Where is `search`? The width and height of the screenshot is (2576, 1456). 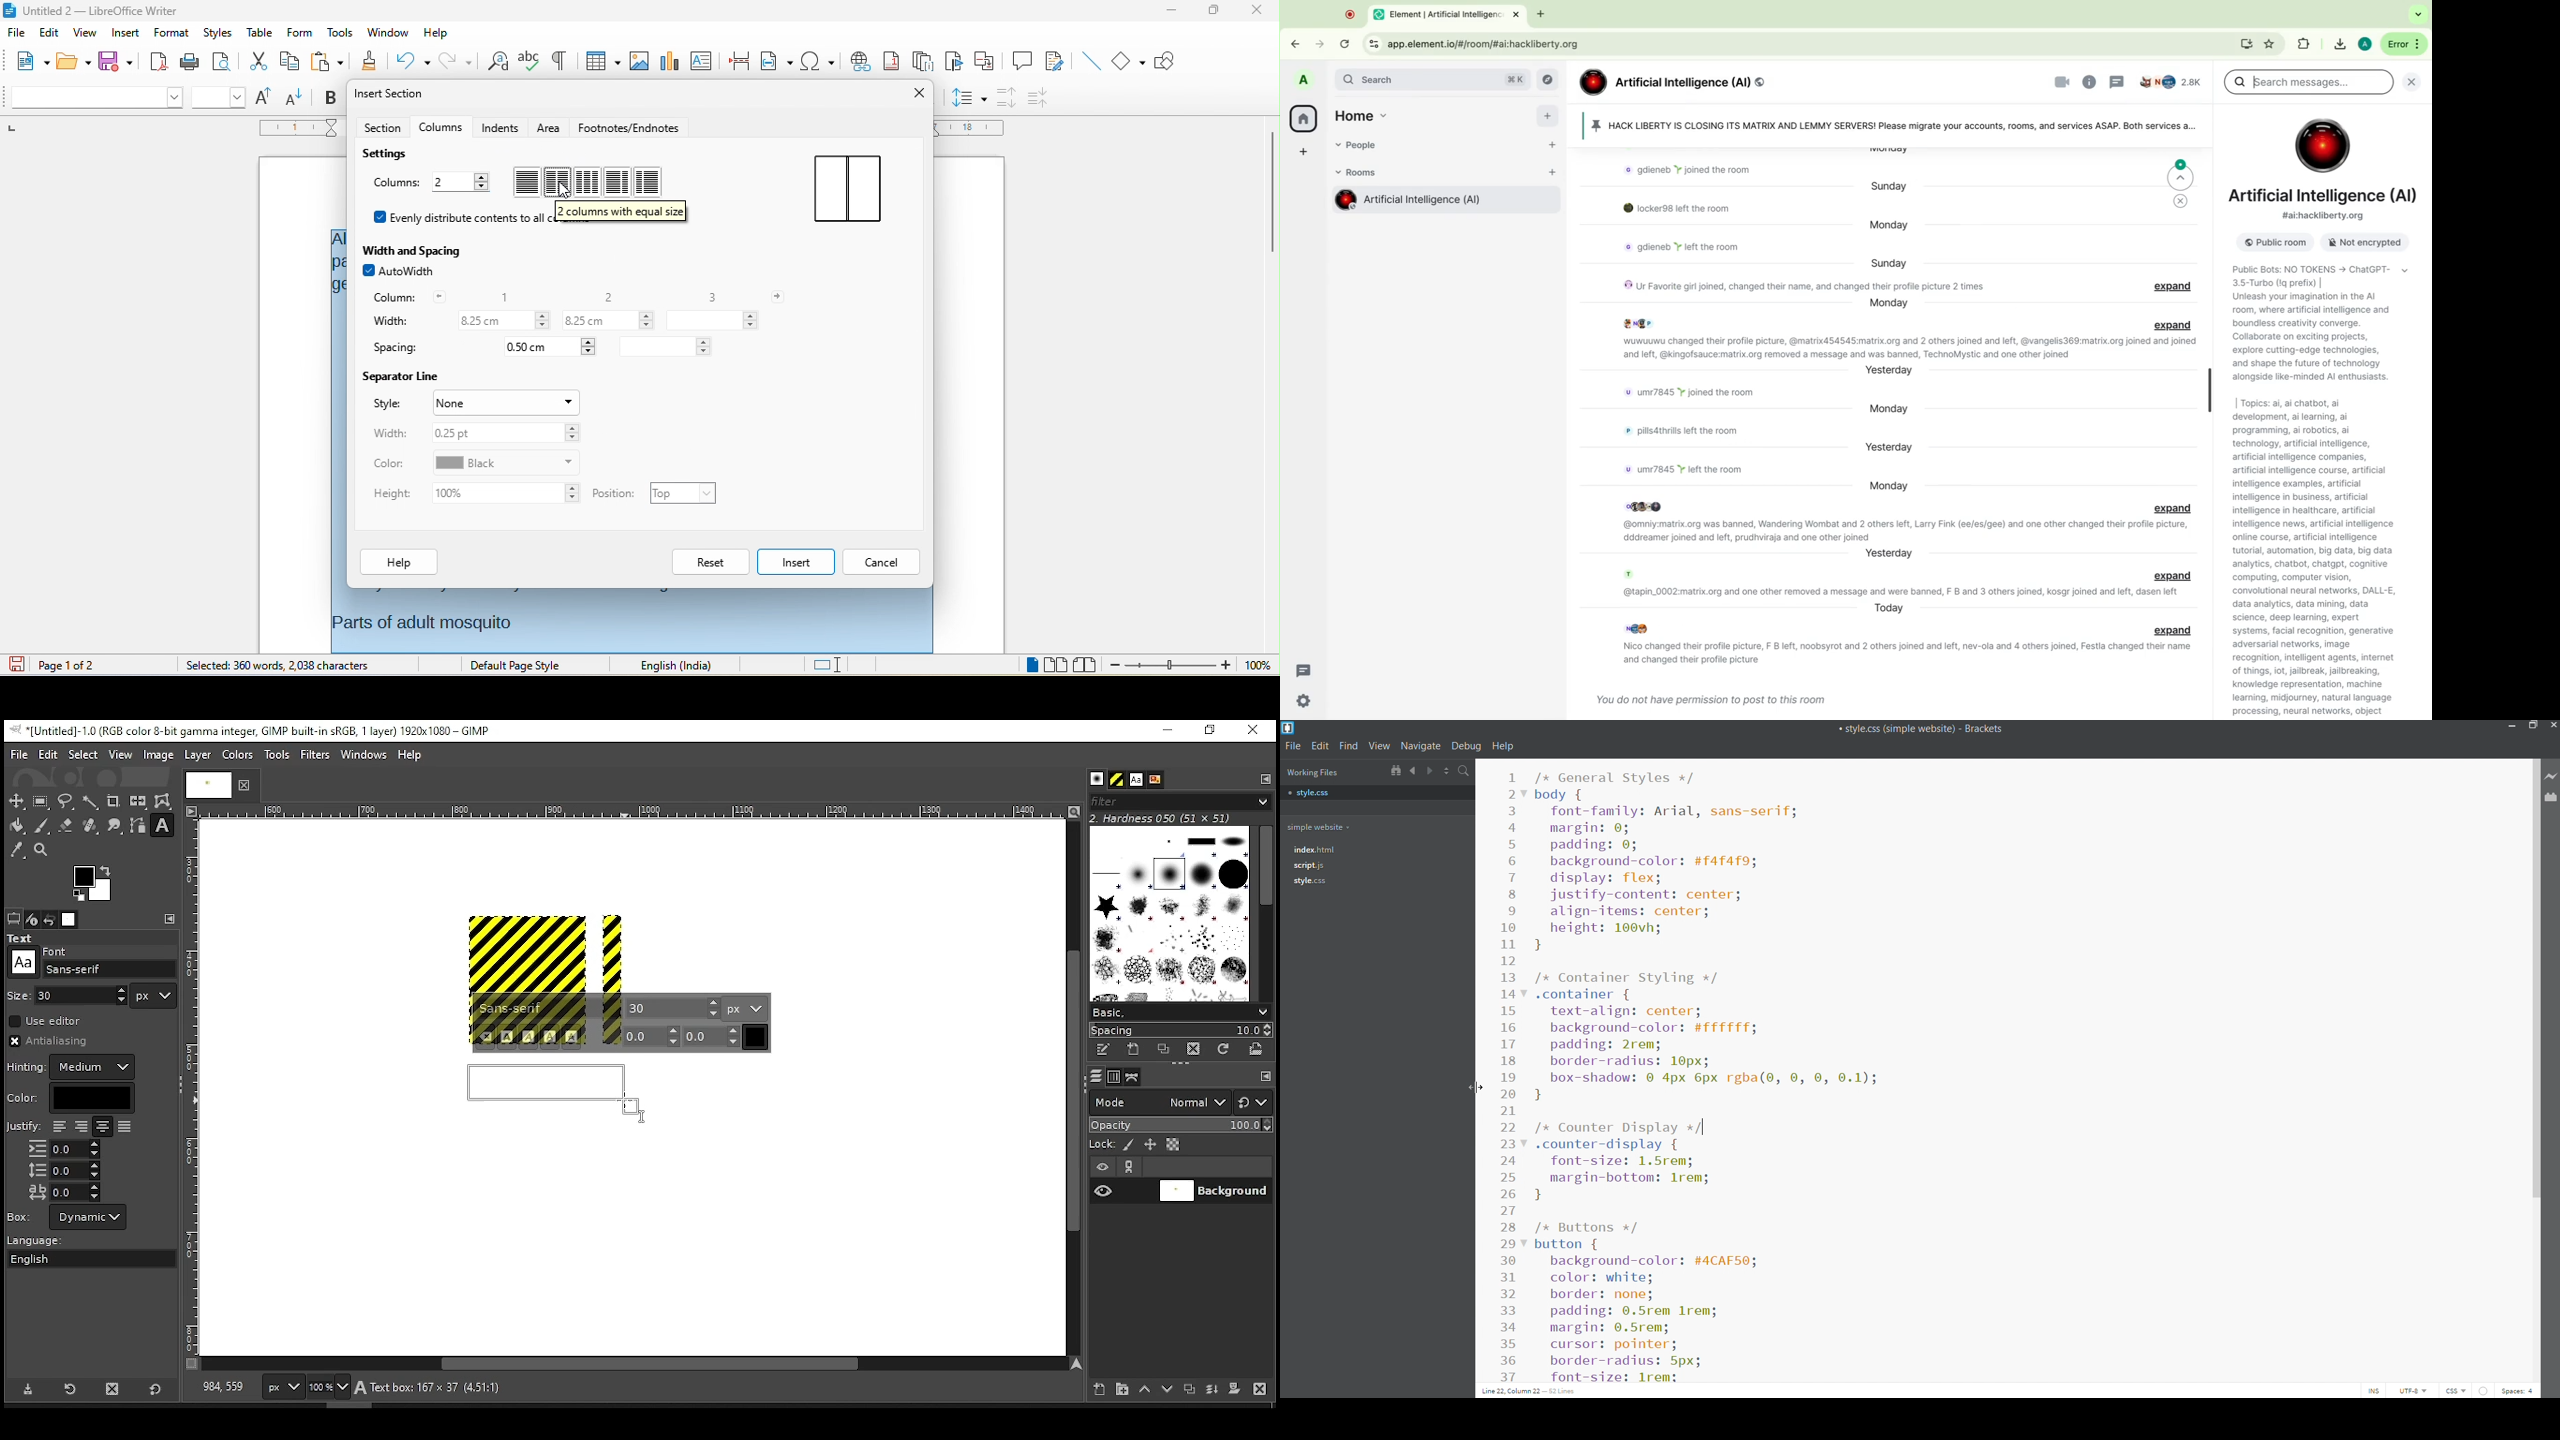 search is located at coordinates (1434, 80).